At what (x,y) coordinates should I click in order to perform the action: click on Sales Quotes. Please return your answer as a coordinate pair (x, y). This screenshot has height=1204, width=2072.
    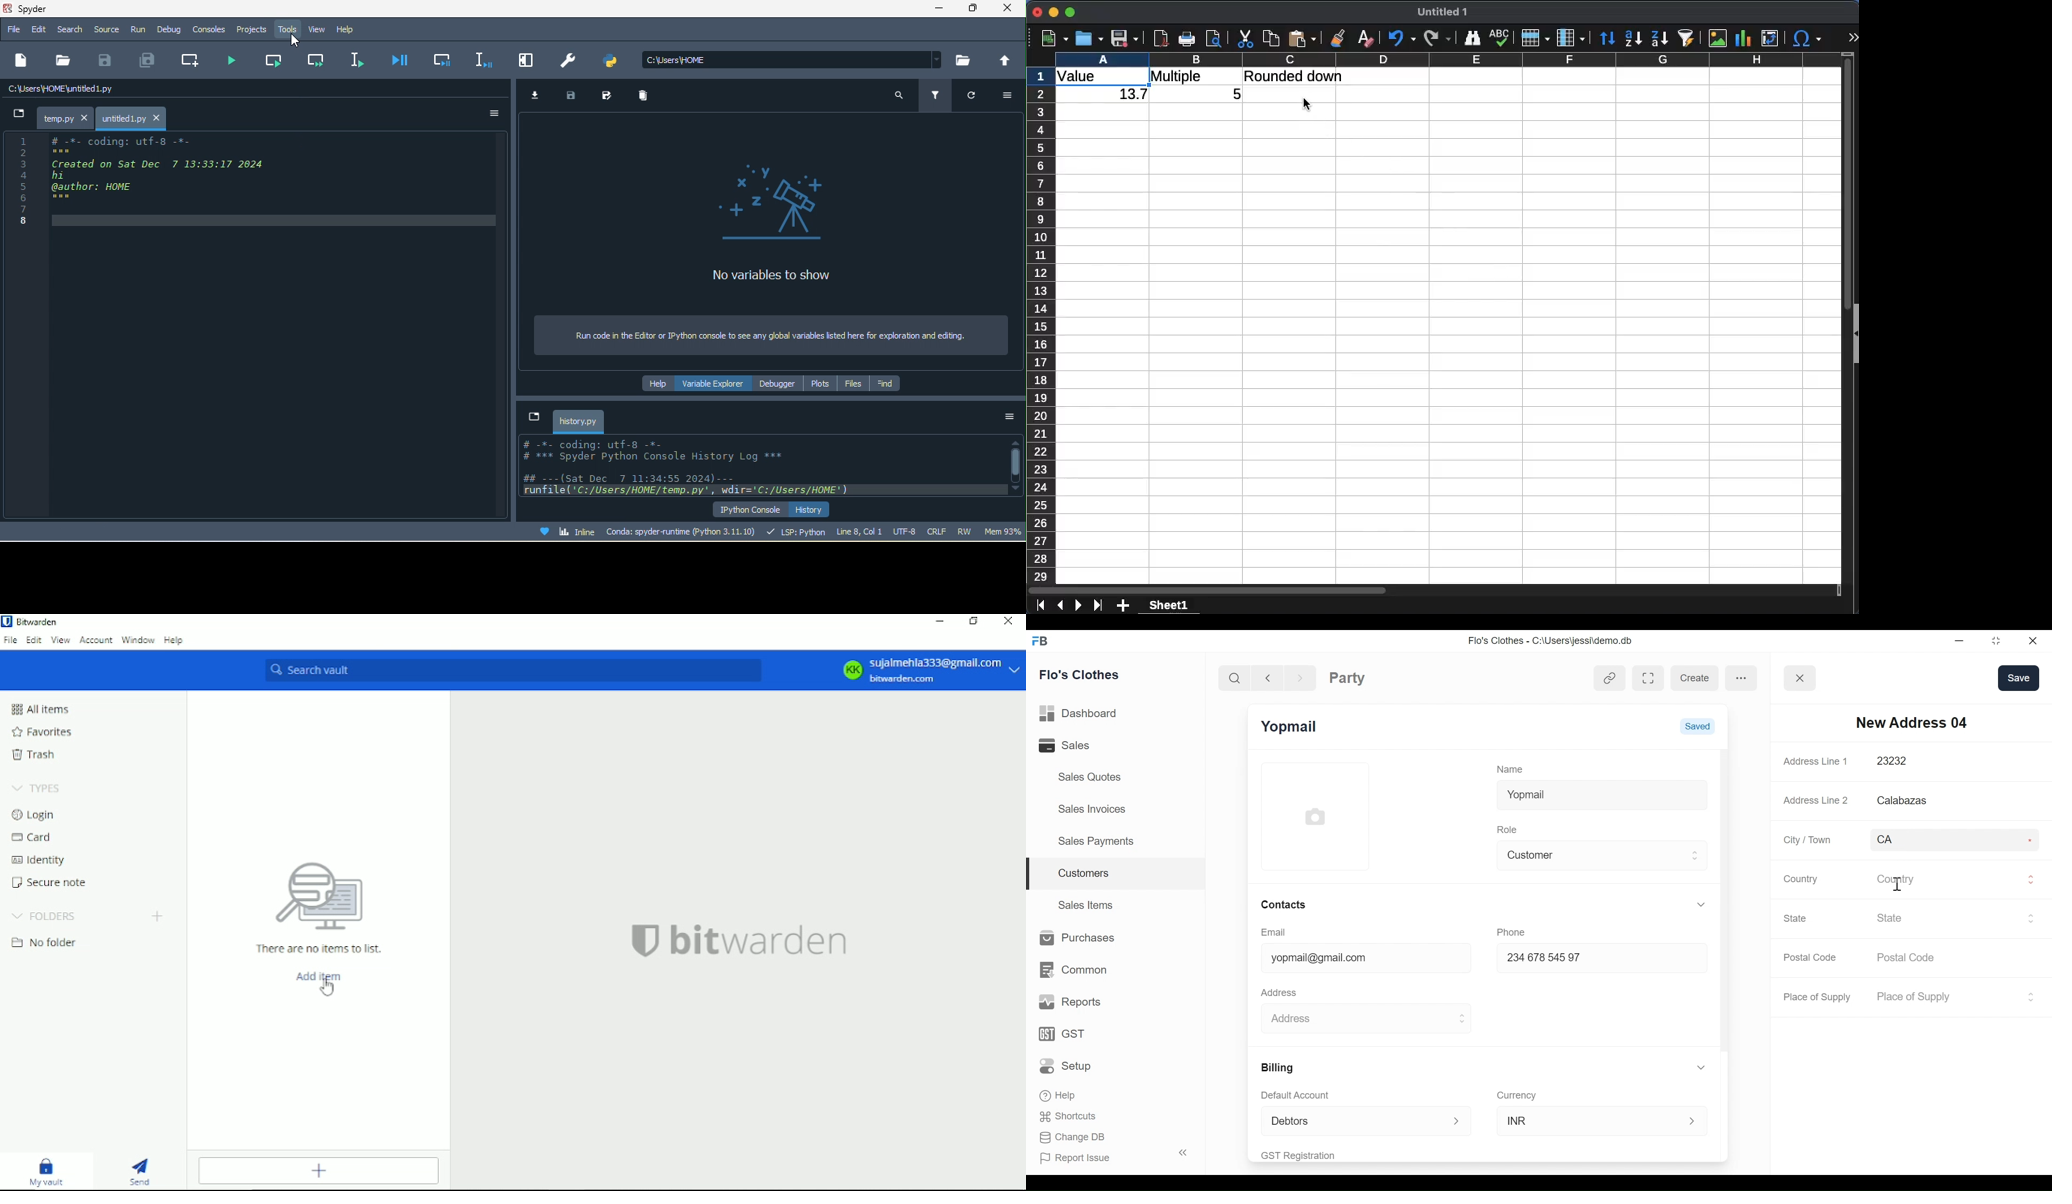
    Looking at the image, I should click on (1091, 777).